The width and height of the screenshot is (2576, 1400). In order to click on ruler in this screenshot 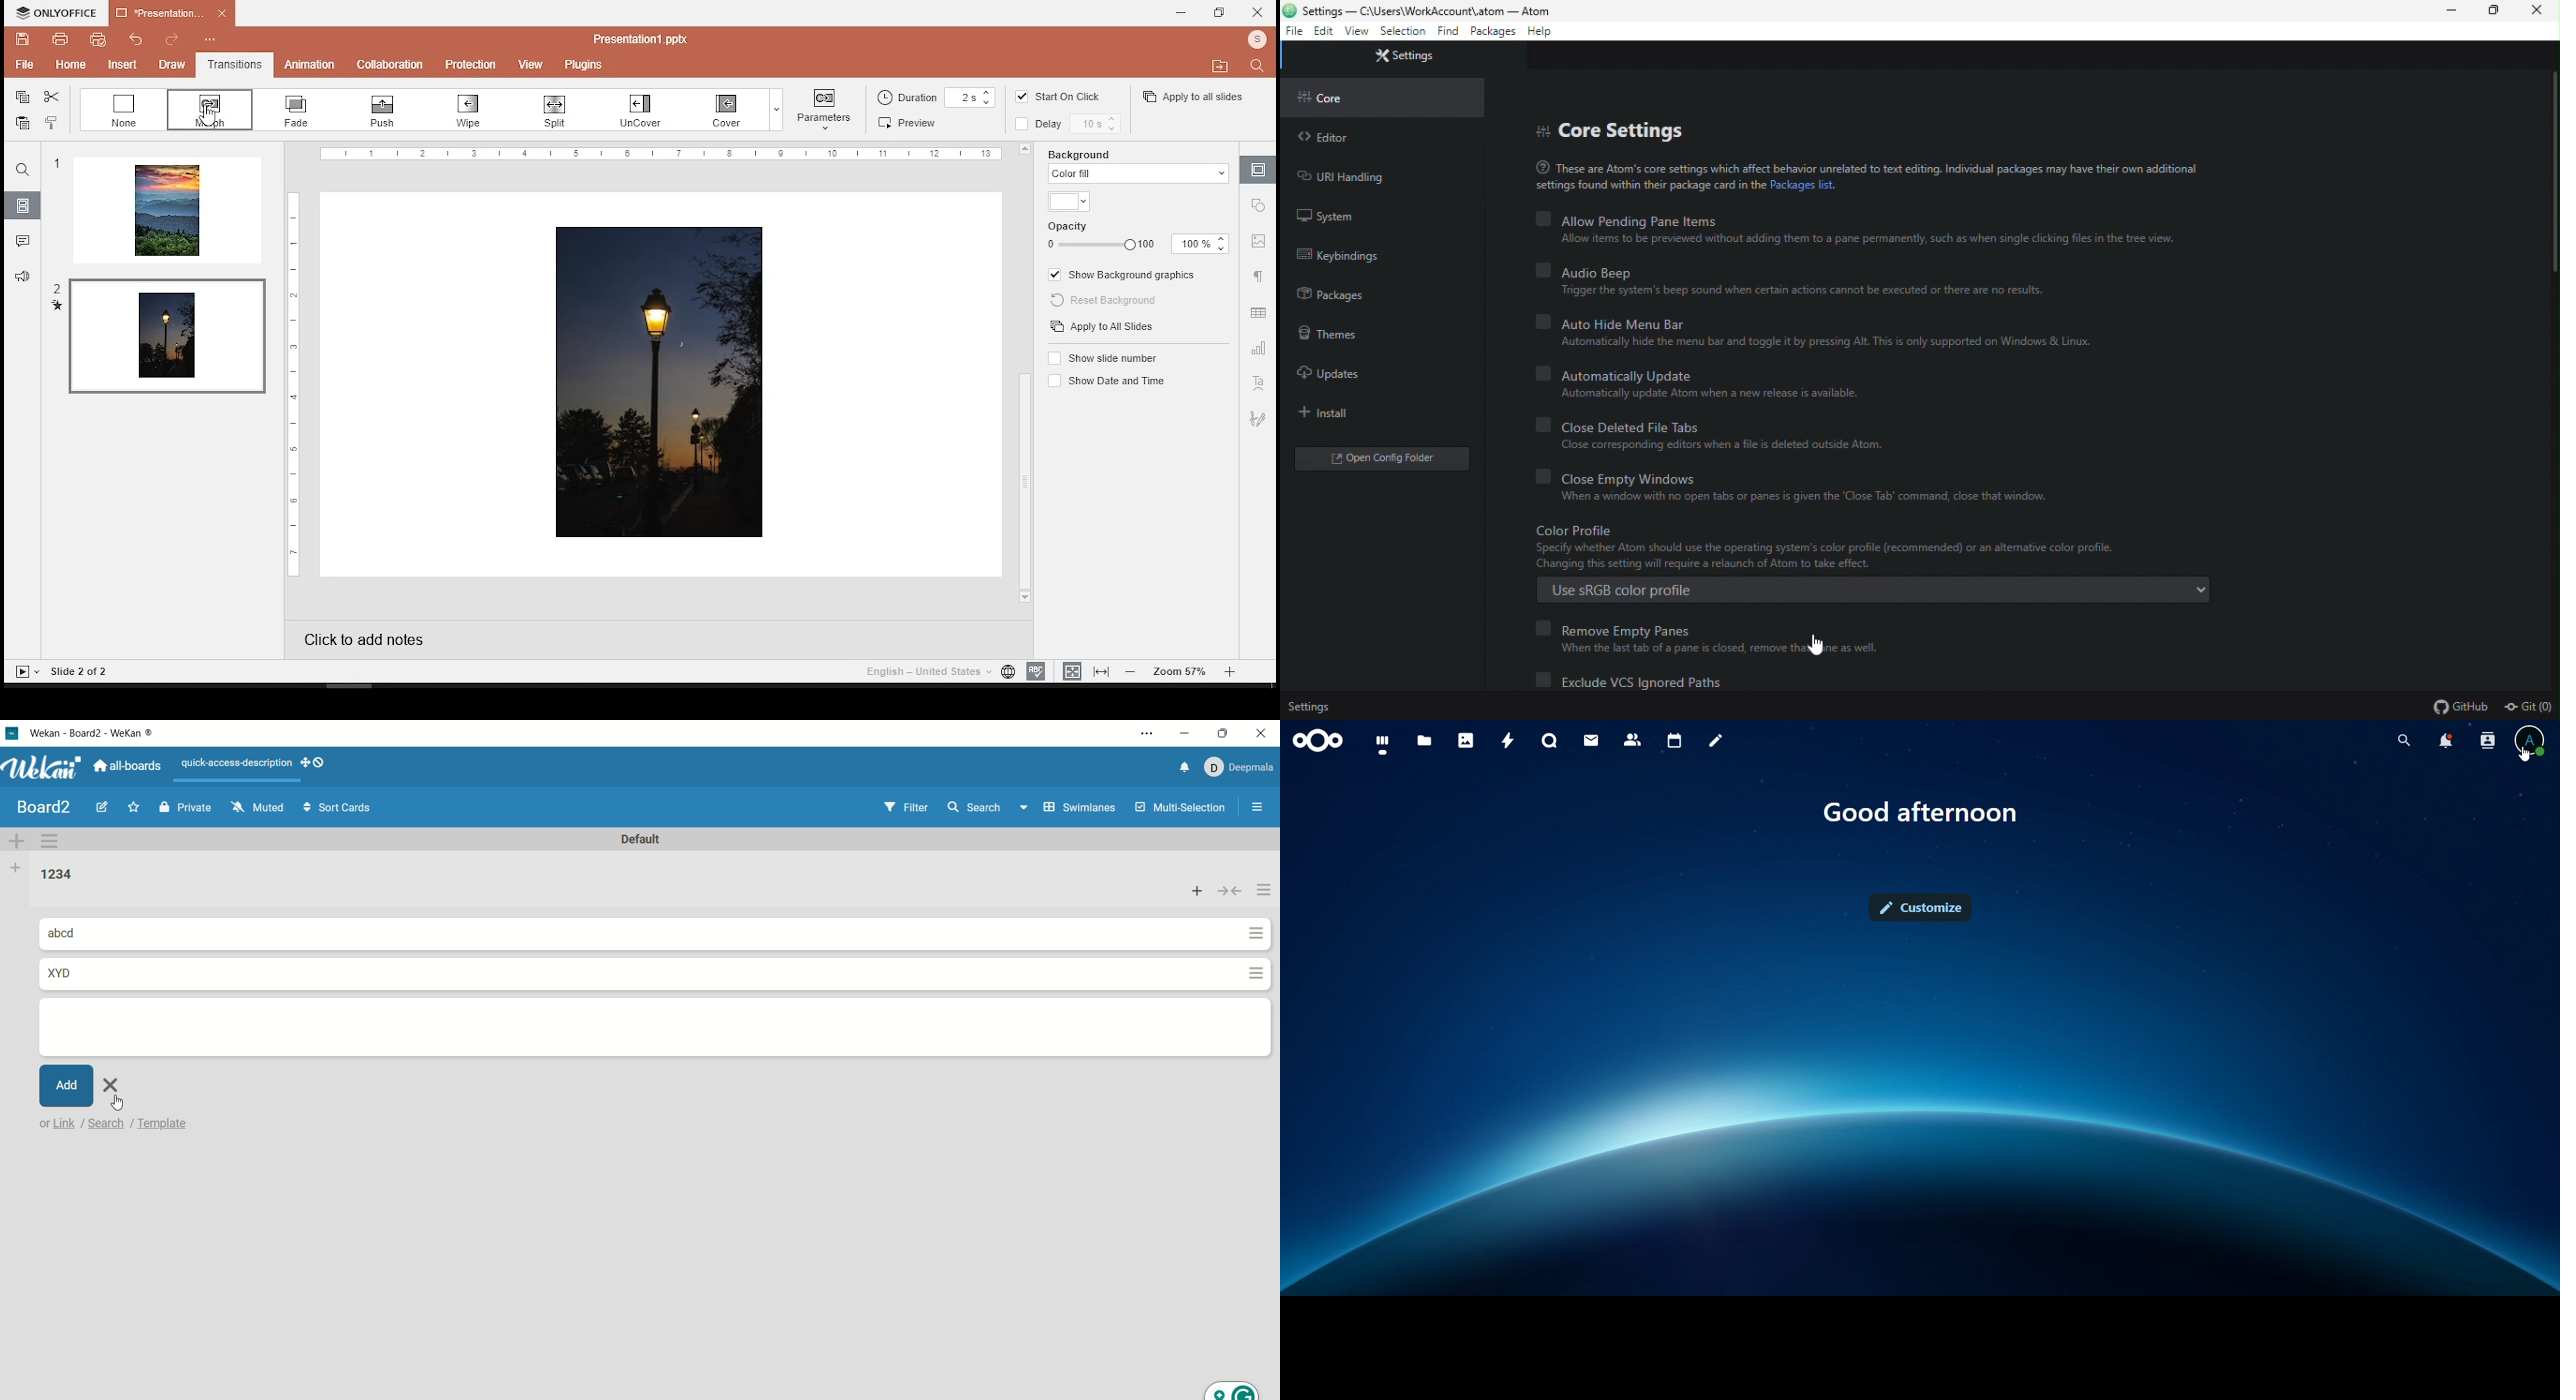, I will do `click(288, 384)`.